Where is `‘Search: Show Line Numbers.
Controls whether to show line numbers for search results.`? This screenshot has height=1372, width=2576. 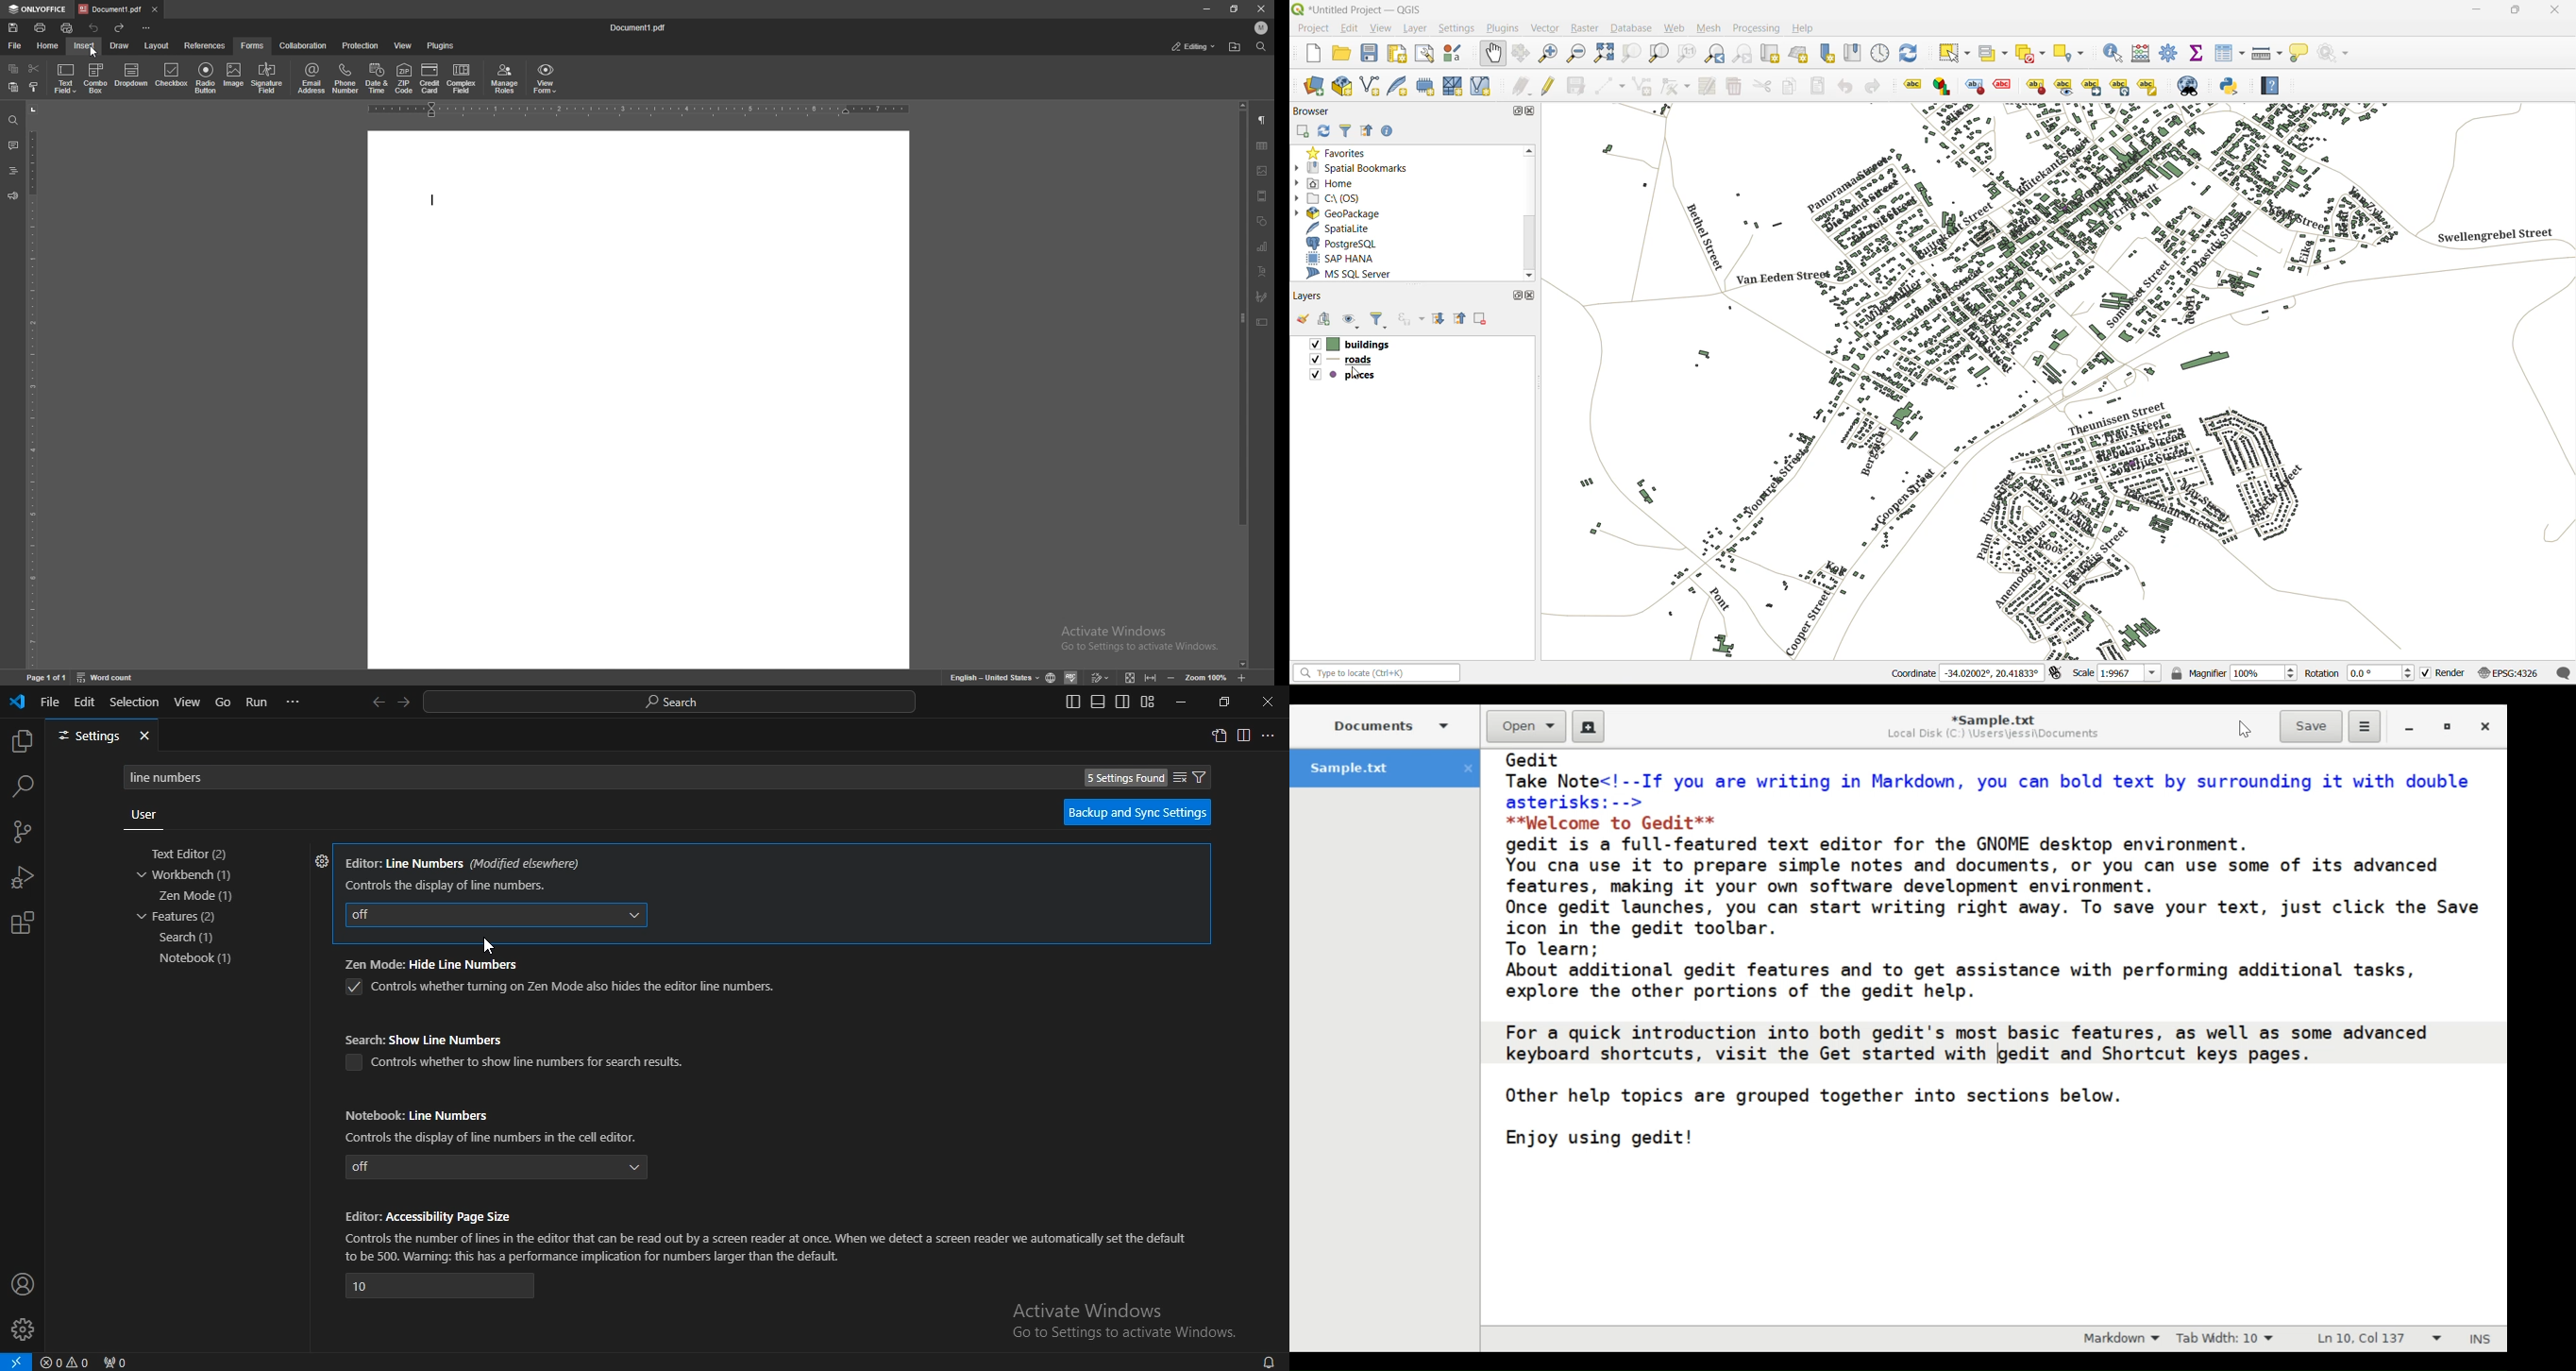 ‘Search: Show Line Numbers.
Controls whether to show line numbers for search results. is located at coordinates (521, 1050).